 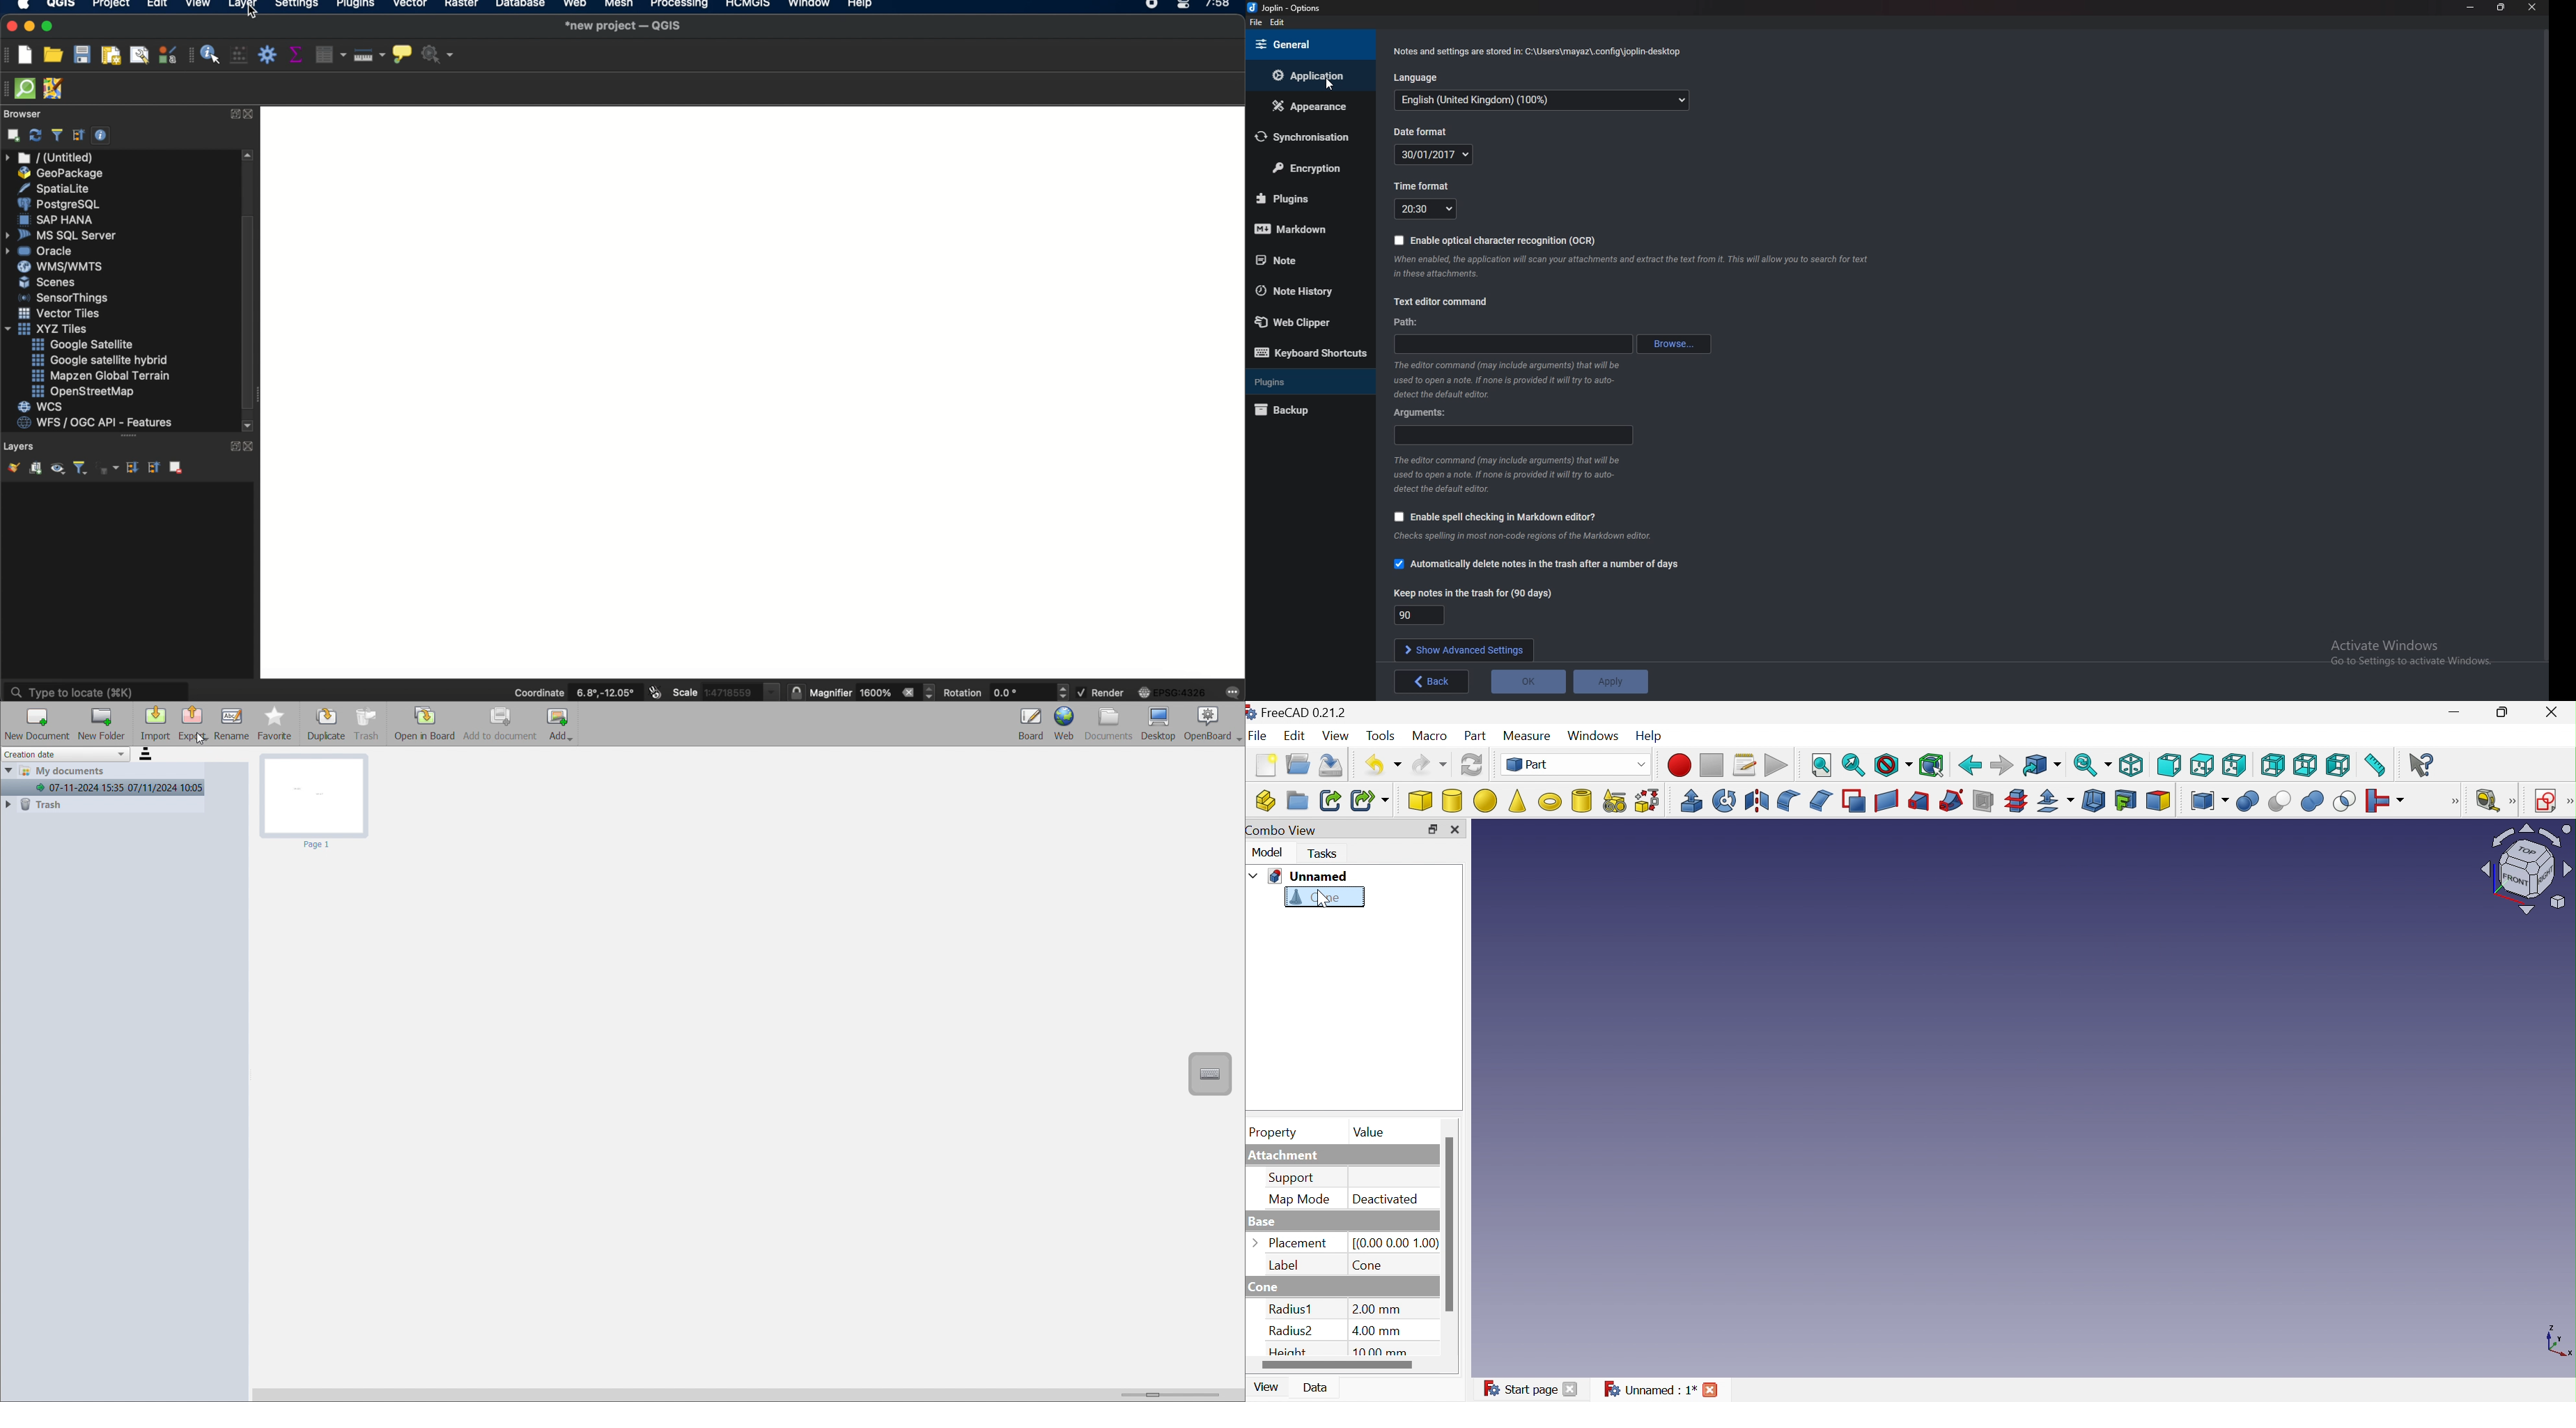 What do you see at coordinates (83, 392) in the screenshot?
I see `openstreetmap` at bounding box center [83, 392].